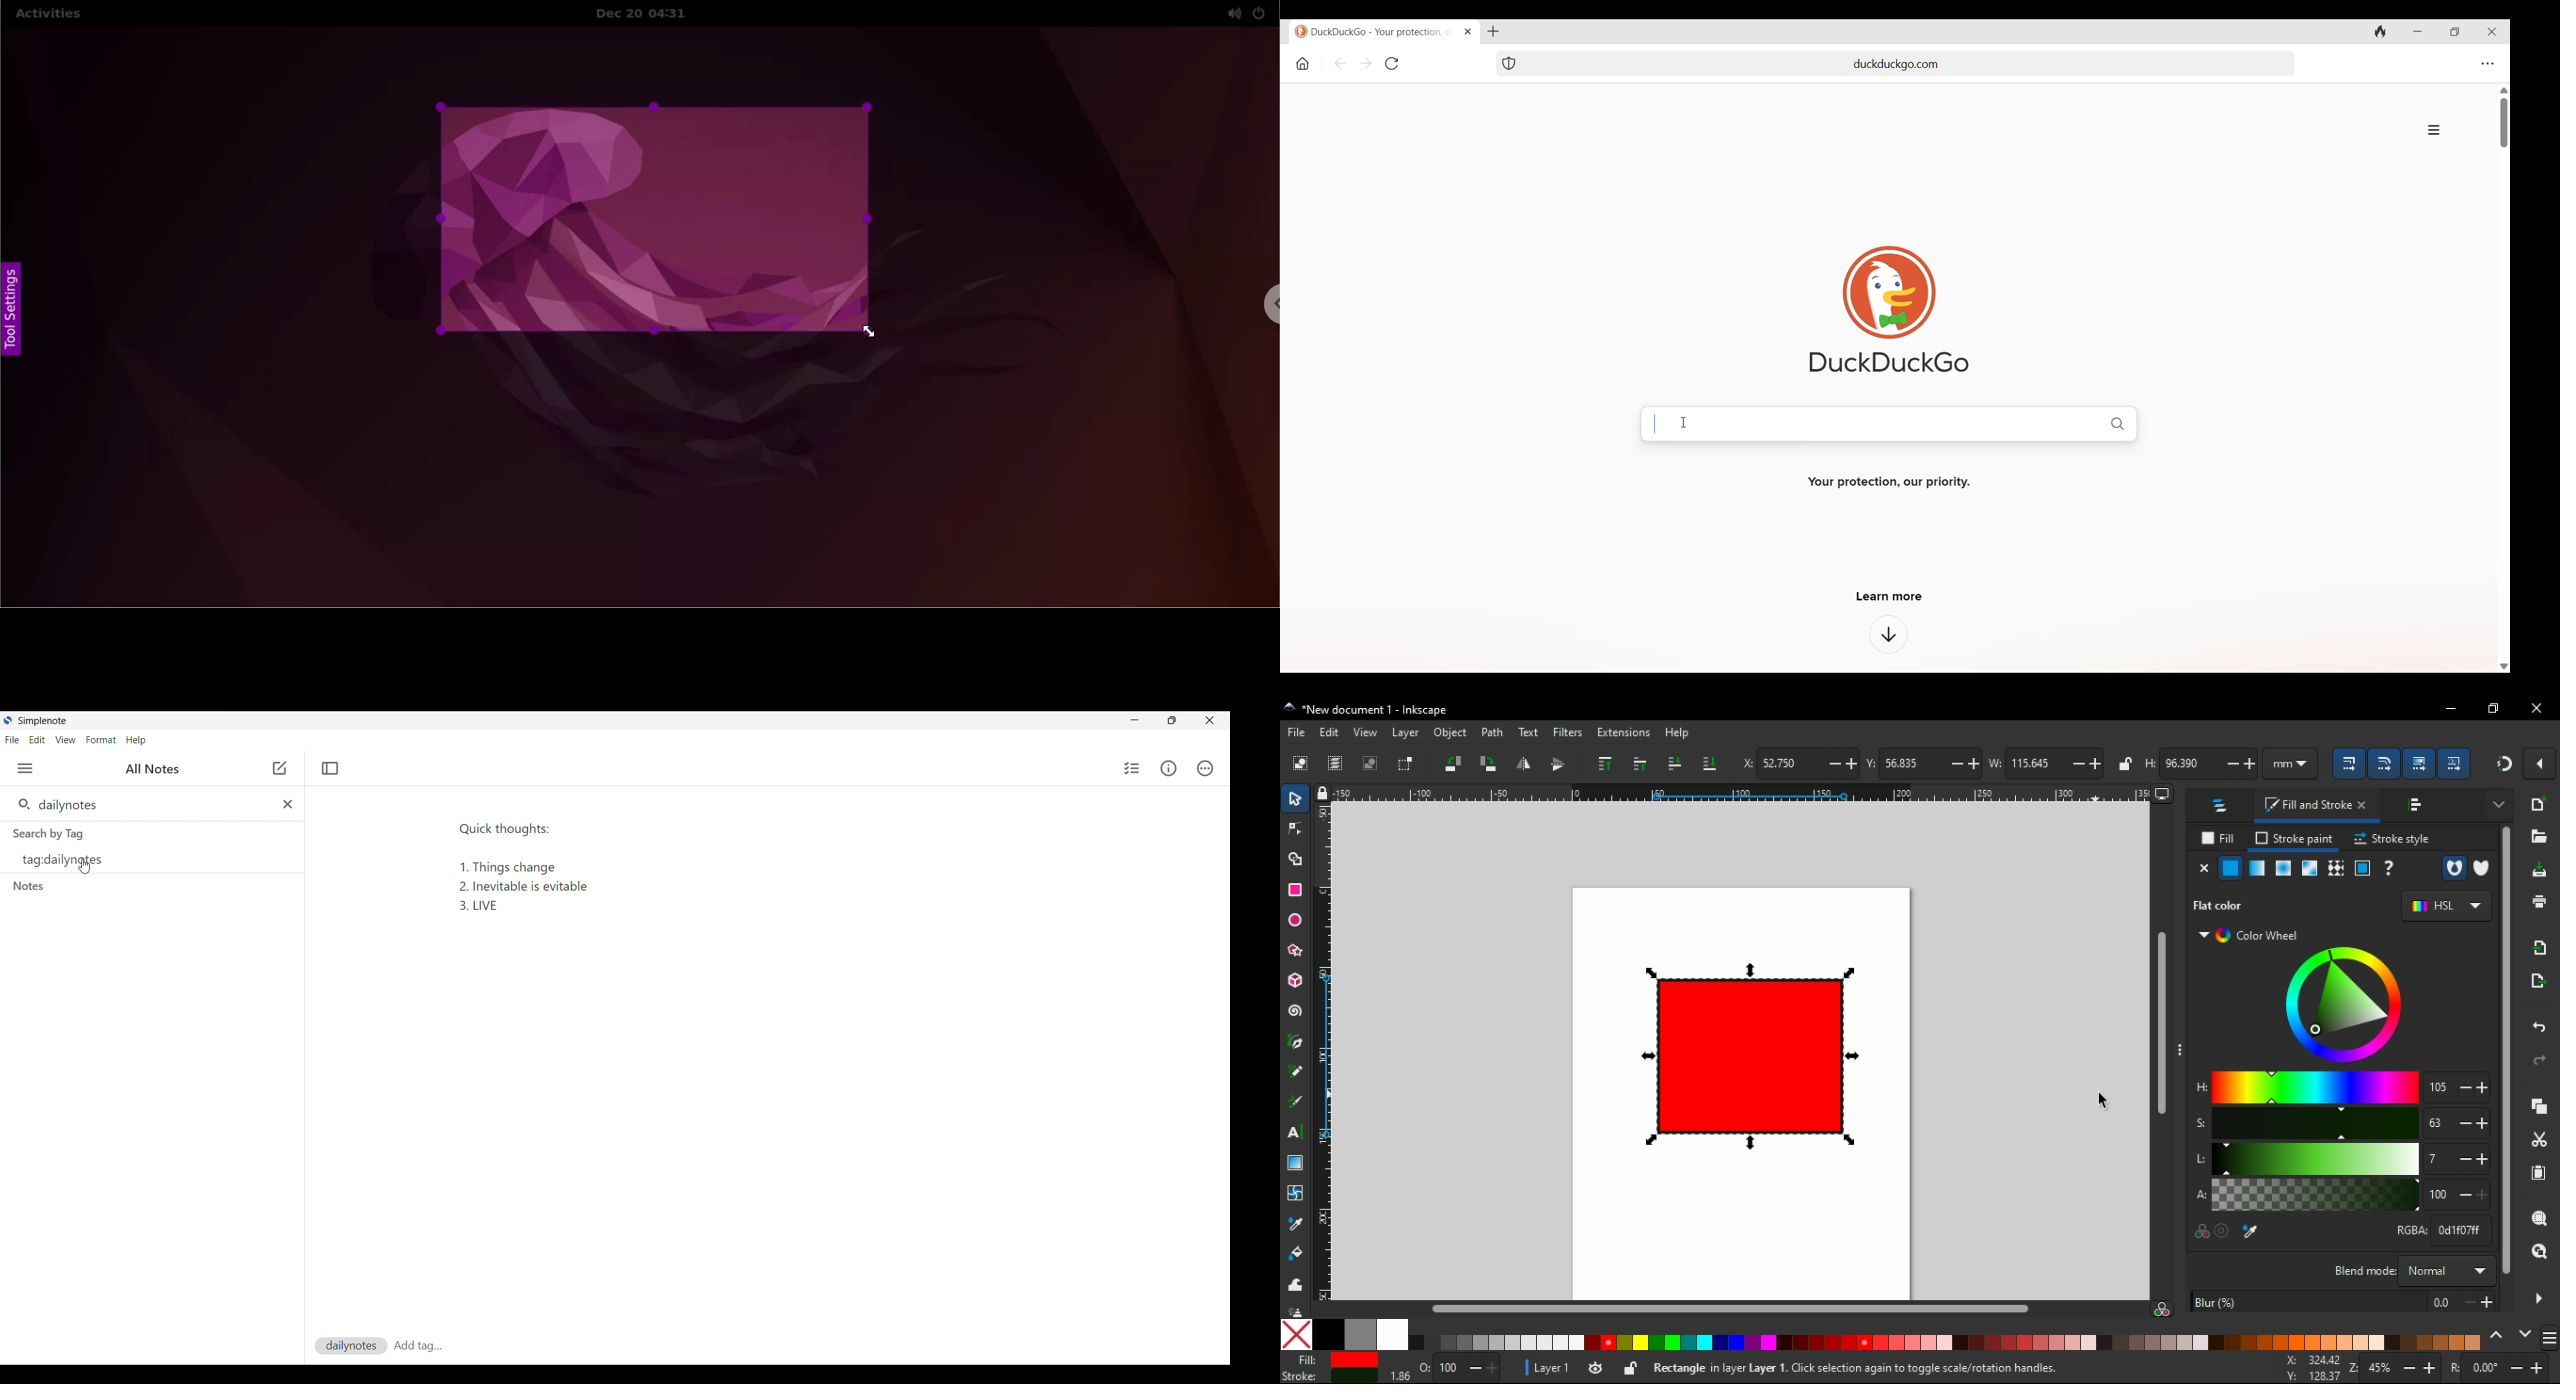 The height and width of the screenshot is (1400, 2576). I want to click on select, so click(1295, 798).